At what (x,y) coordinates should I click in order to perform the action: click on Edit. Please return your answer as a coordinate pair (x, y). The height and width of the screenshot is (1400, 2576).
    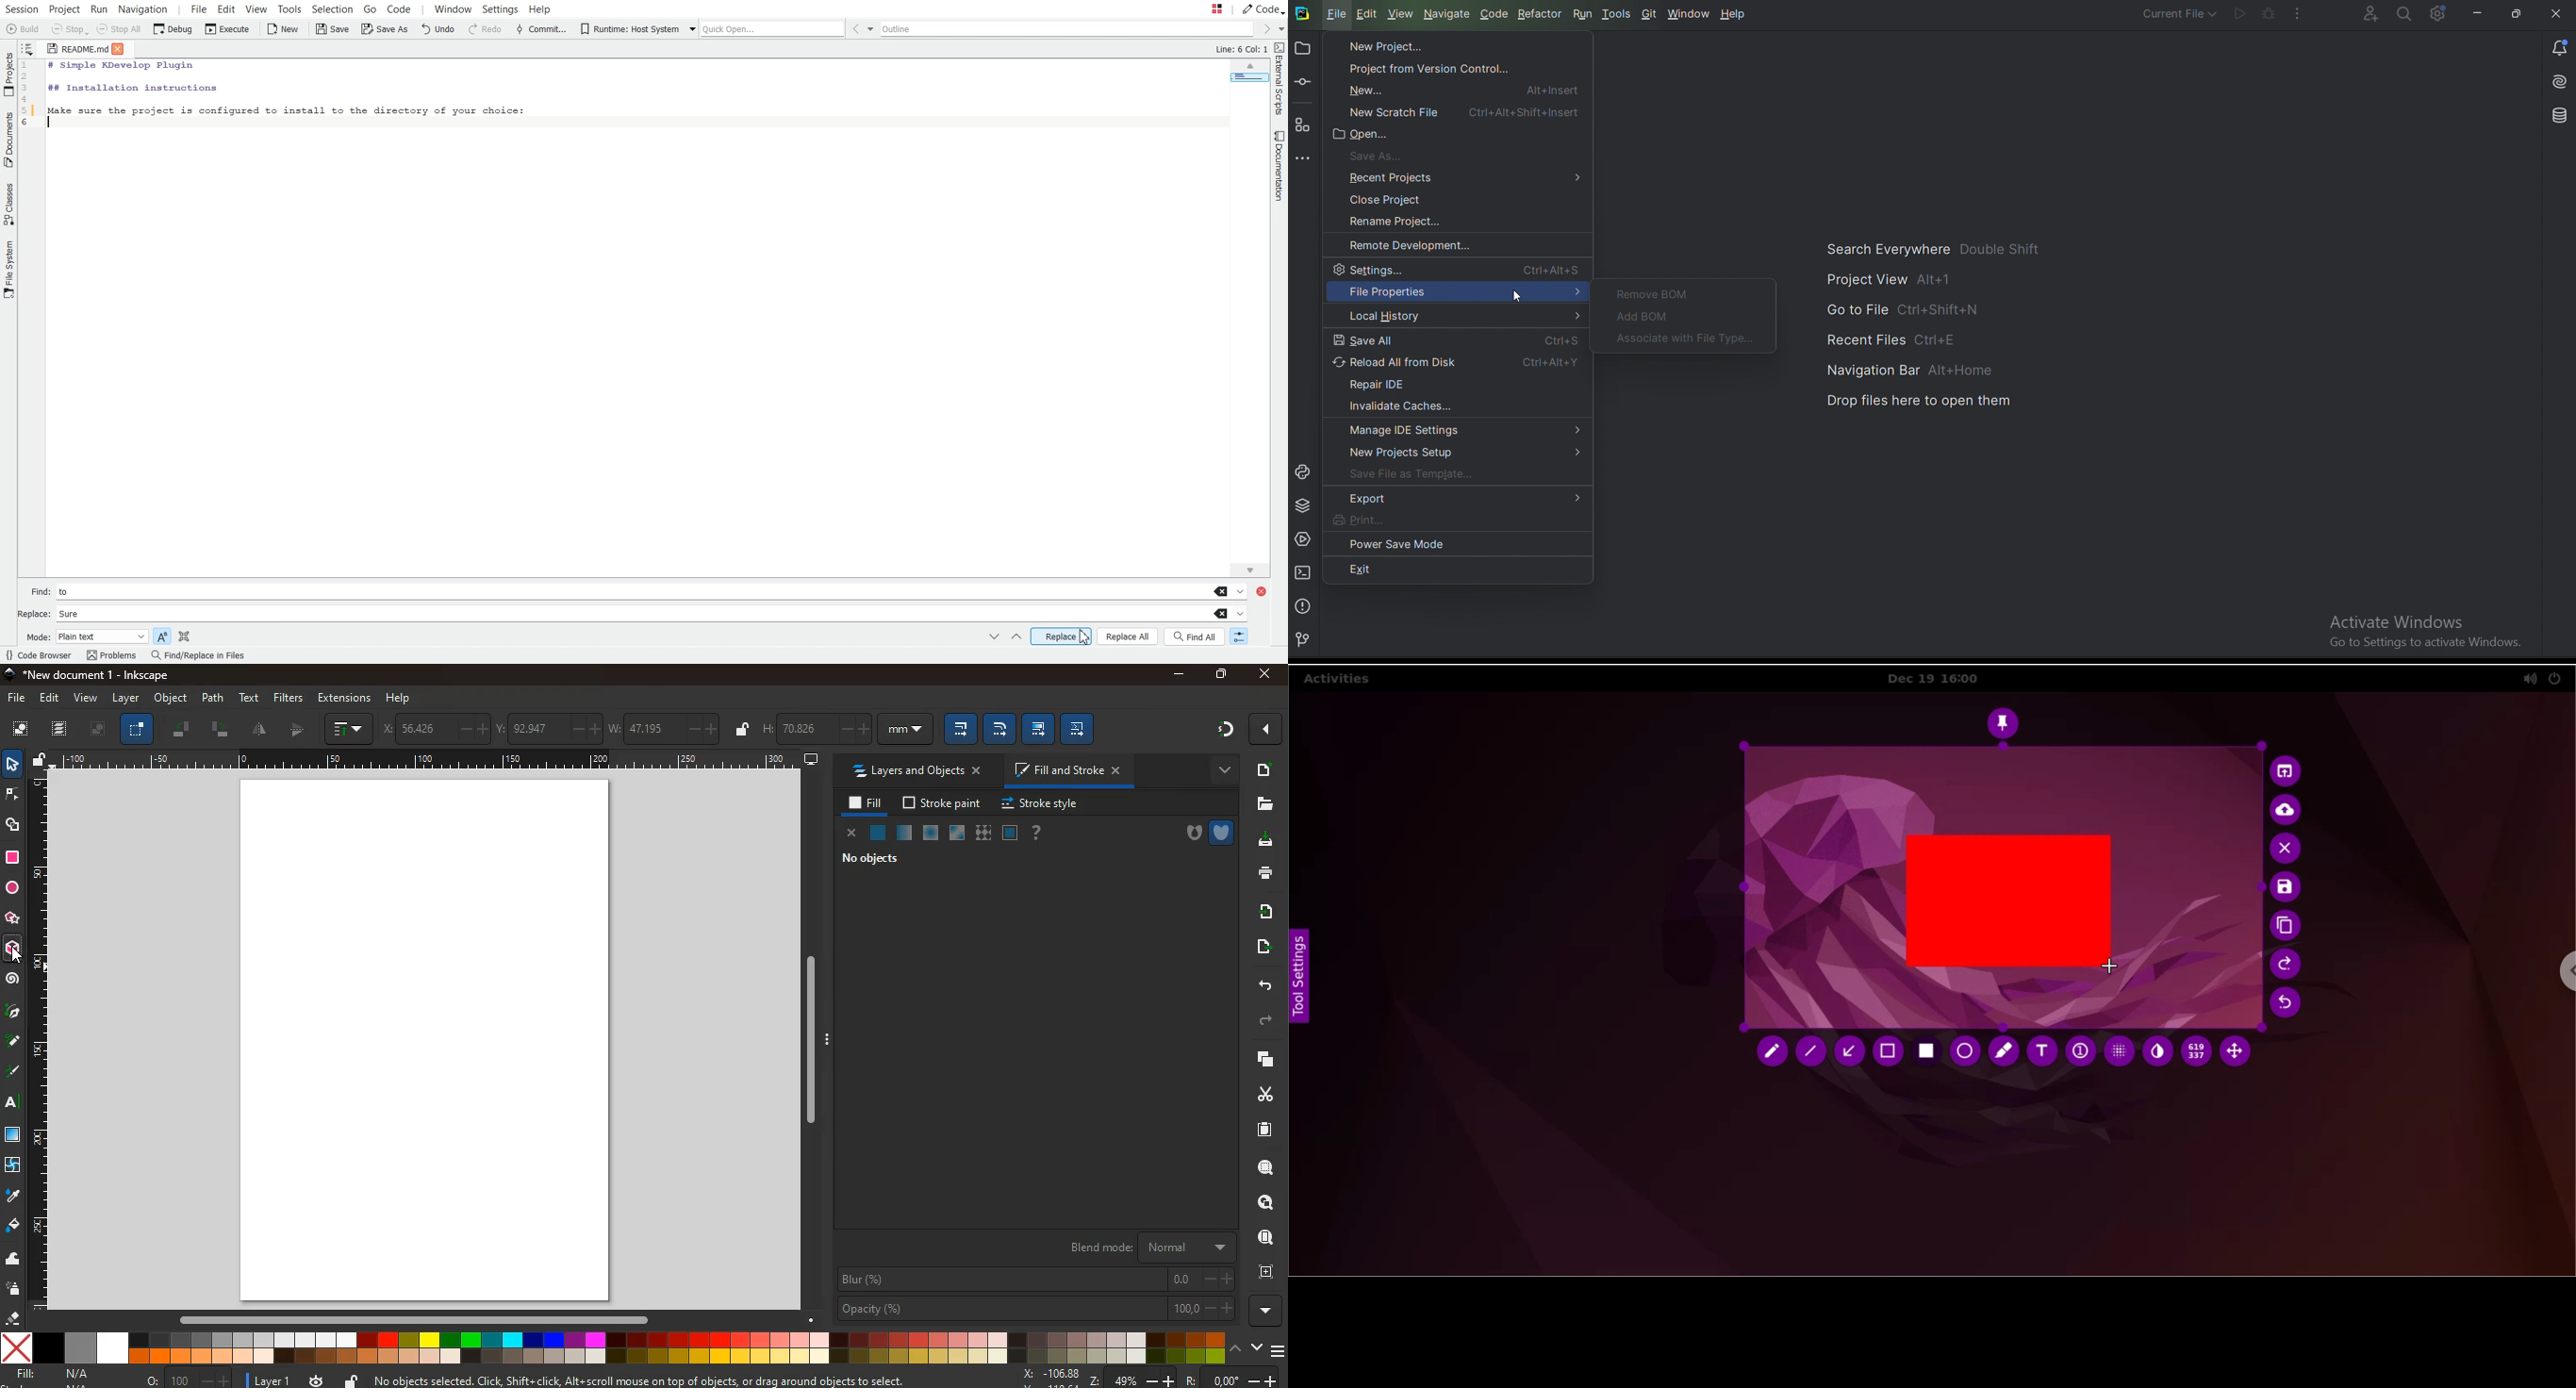
    Looking at the image, I should click on (1370, 15).